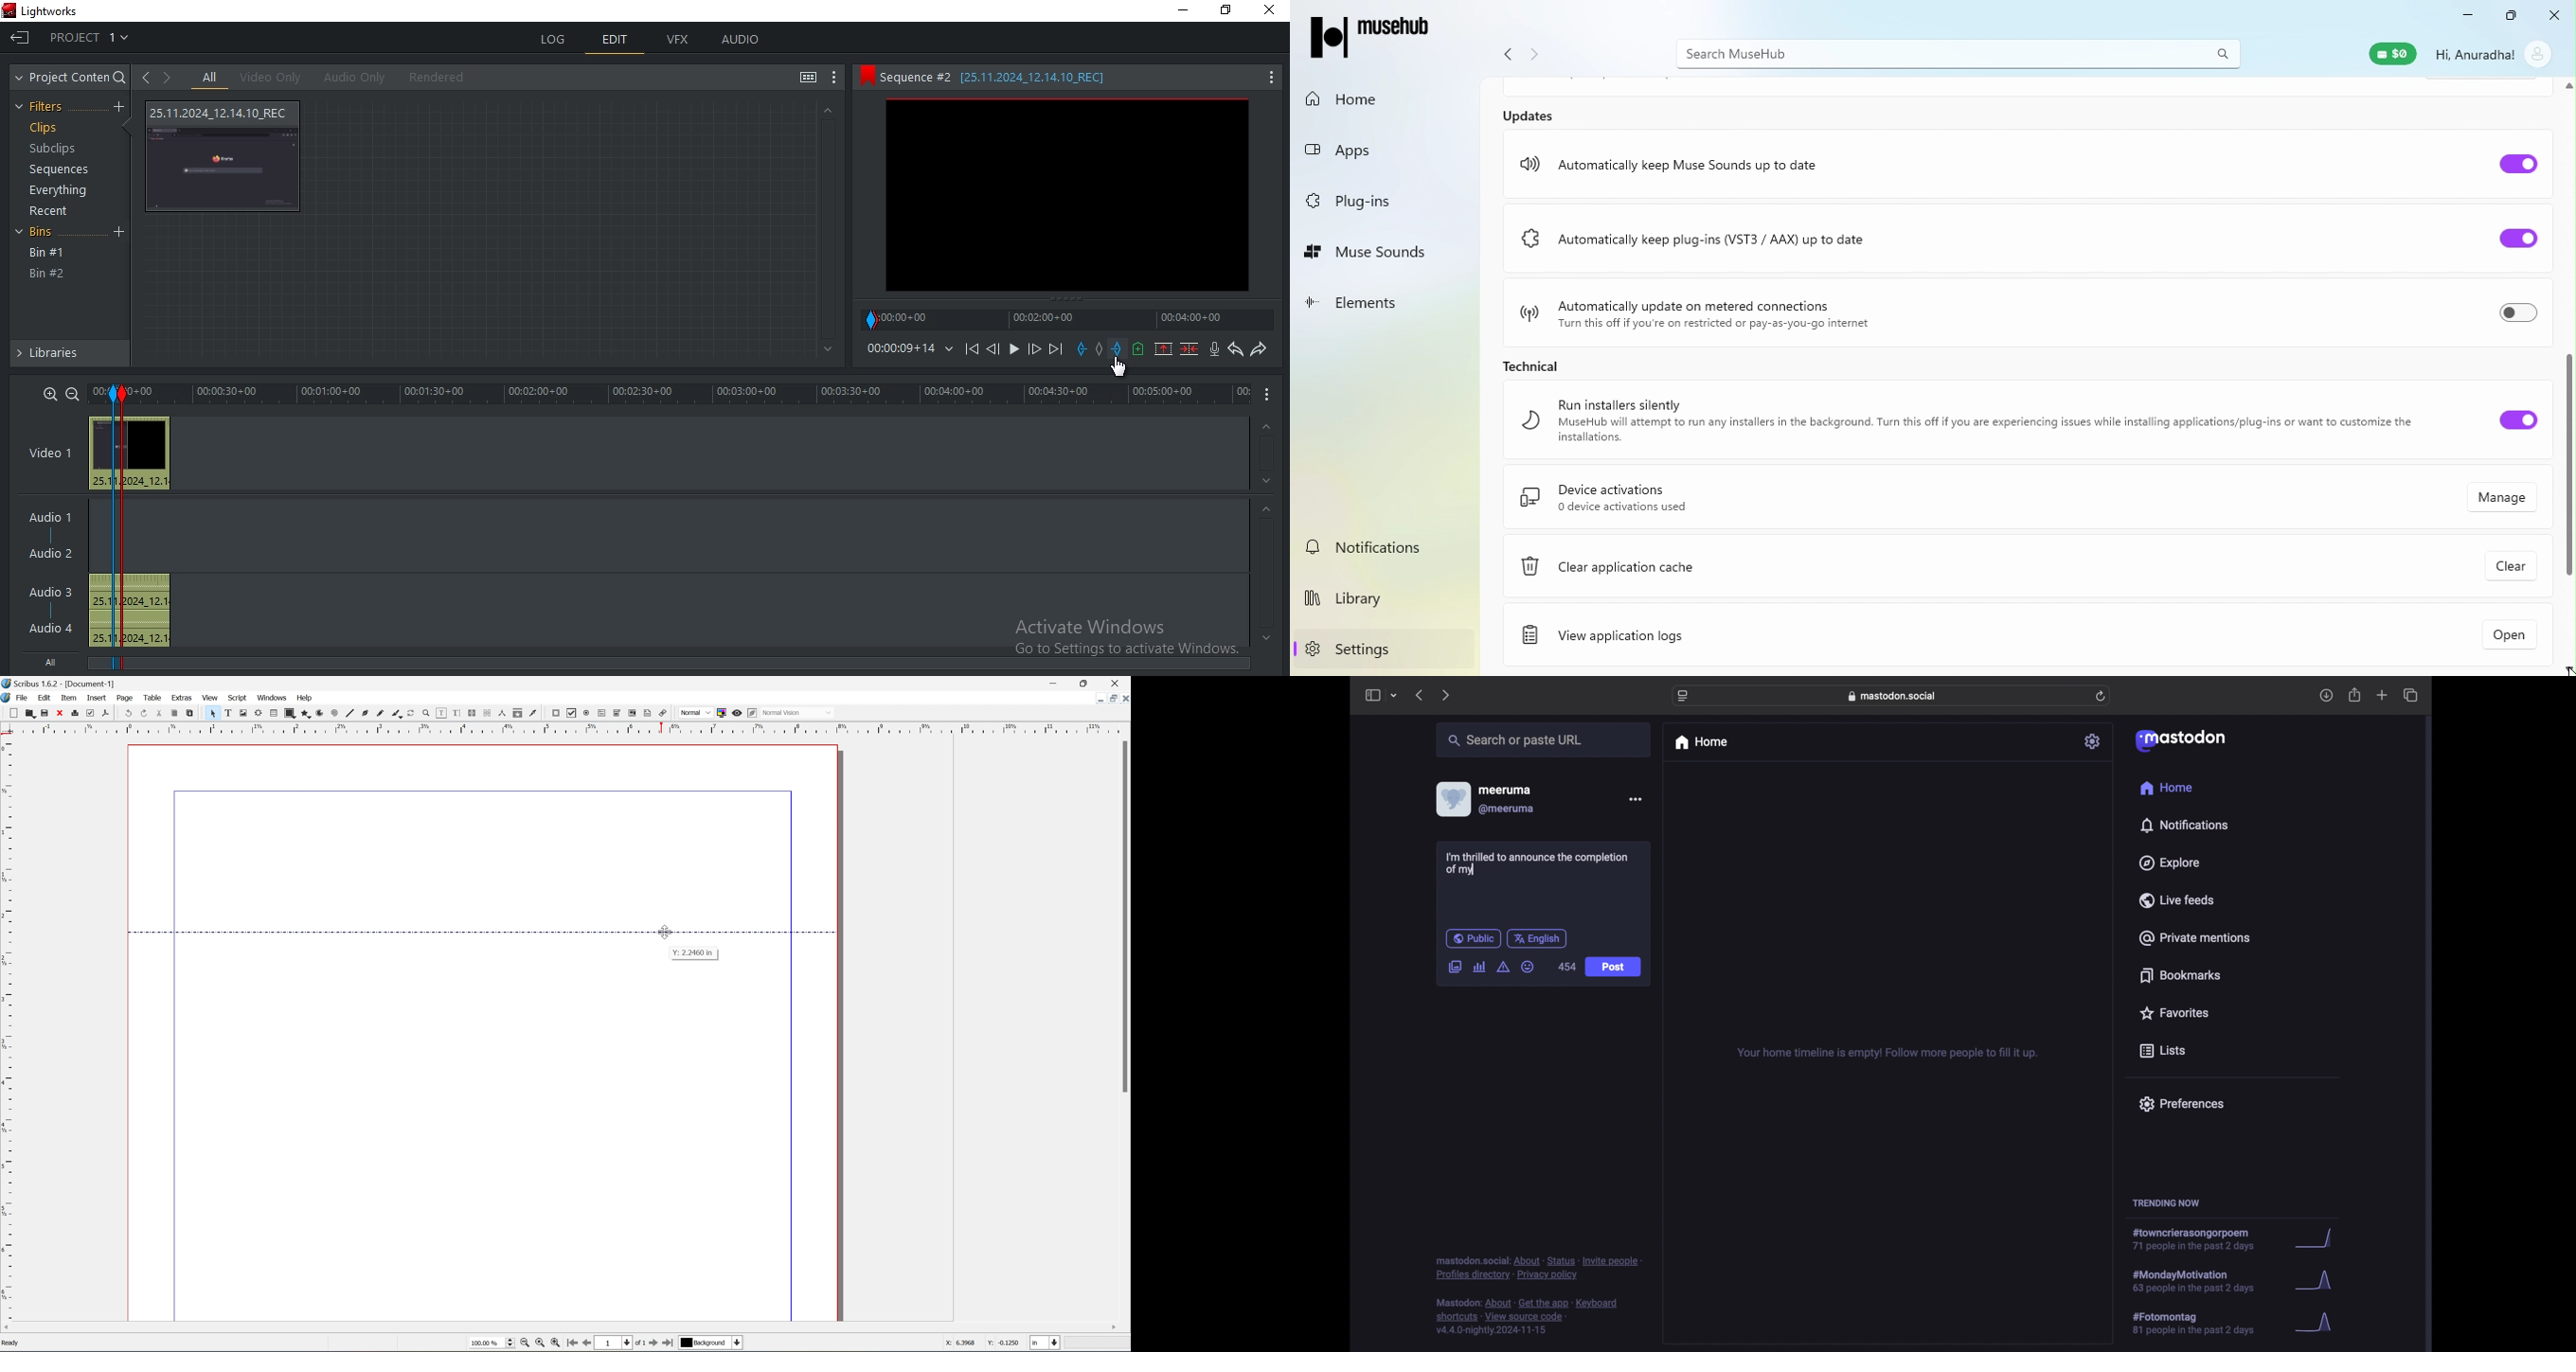 The width and height of the screenshot is (2576, 1372). Describe the element at coordinates (620, 1343) in the screenshot. I see `1 of 1` at that location.